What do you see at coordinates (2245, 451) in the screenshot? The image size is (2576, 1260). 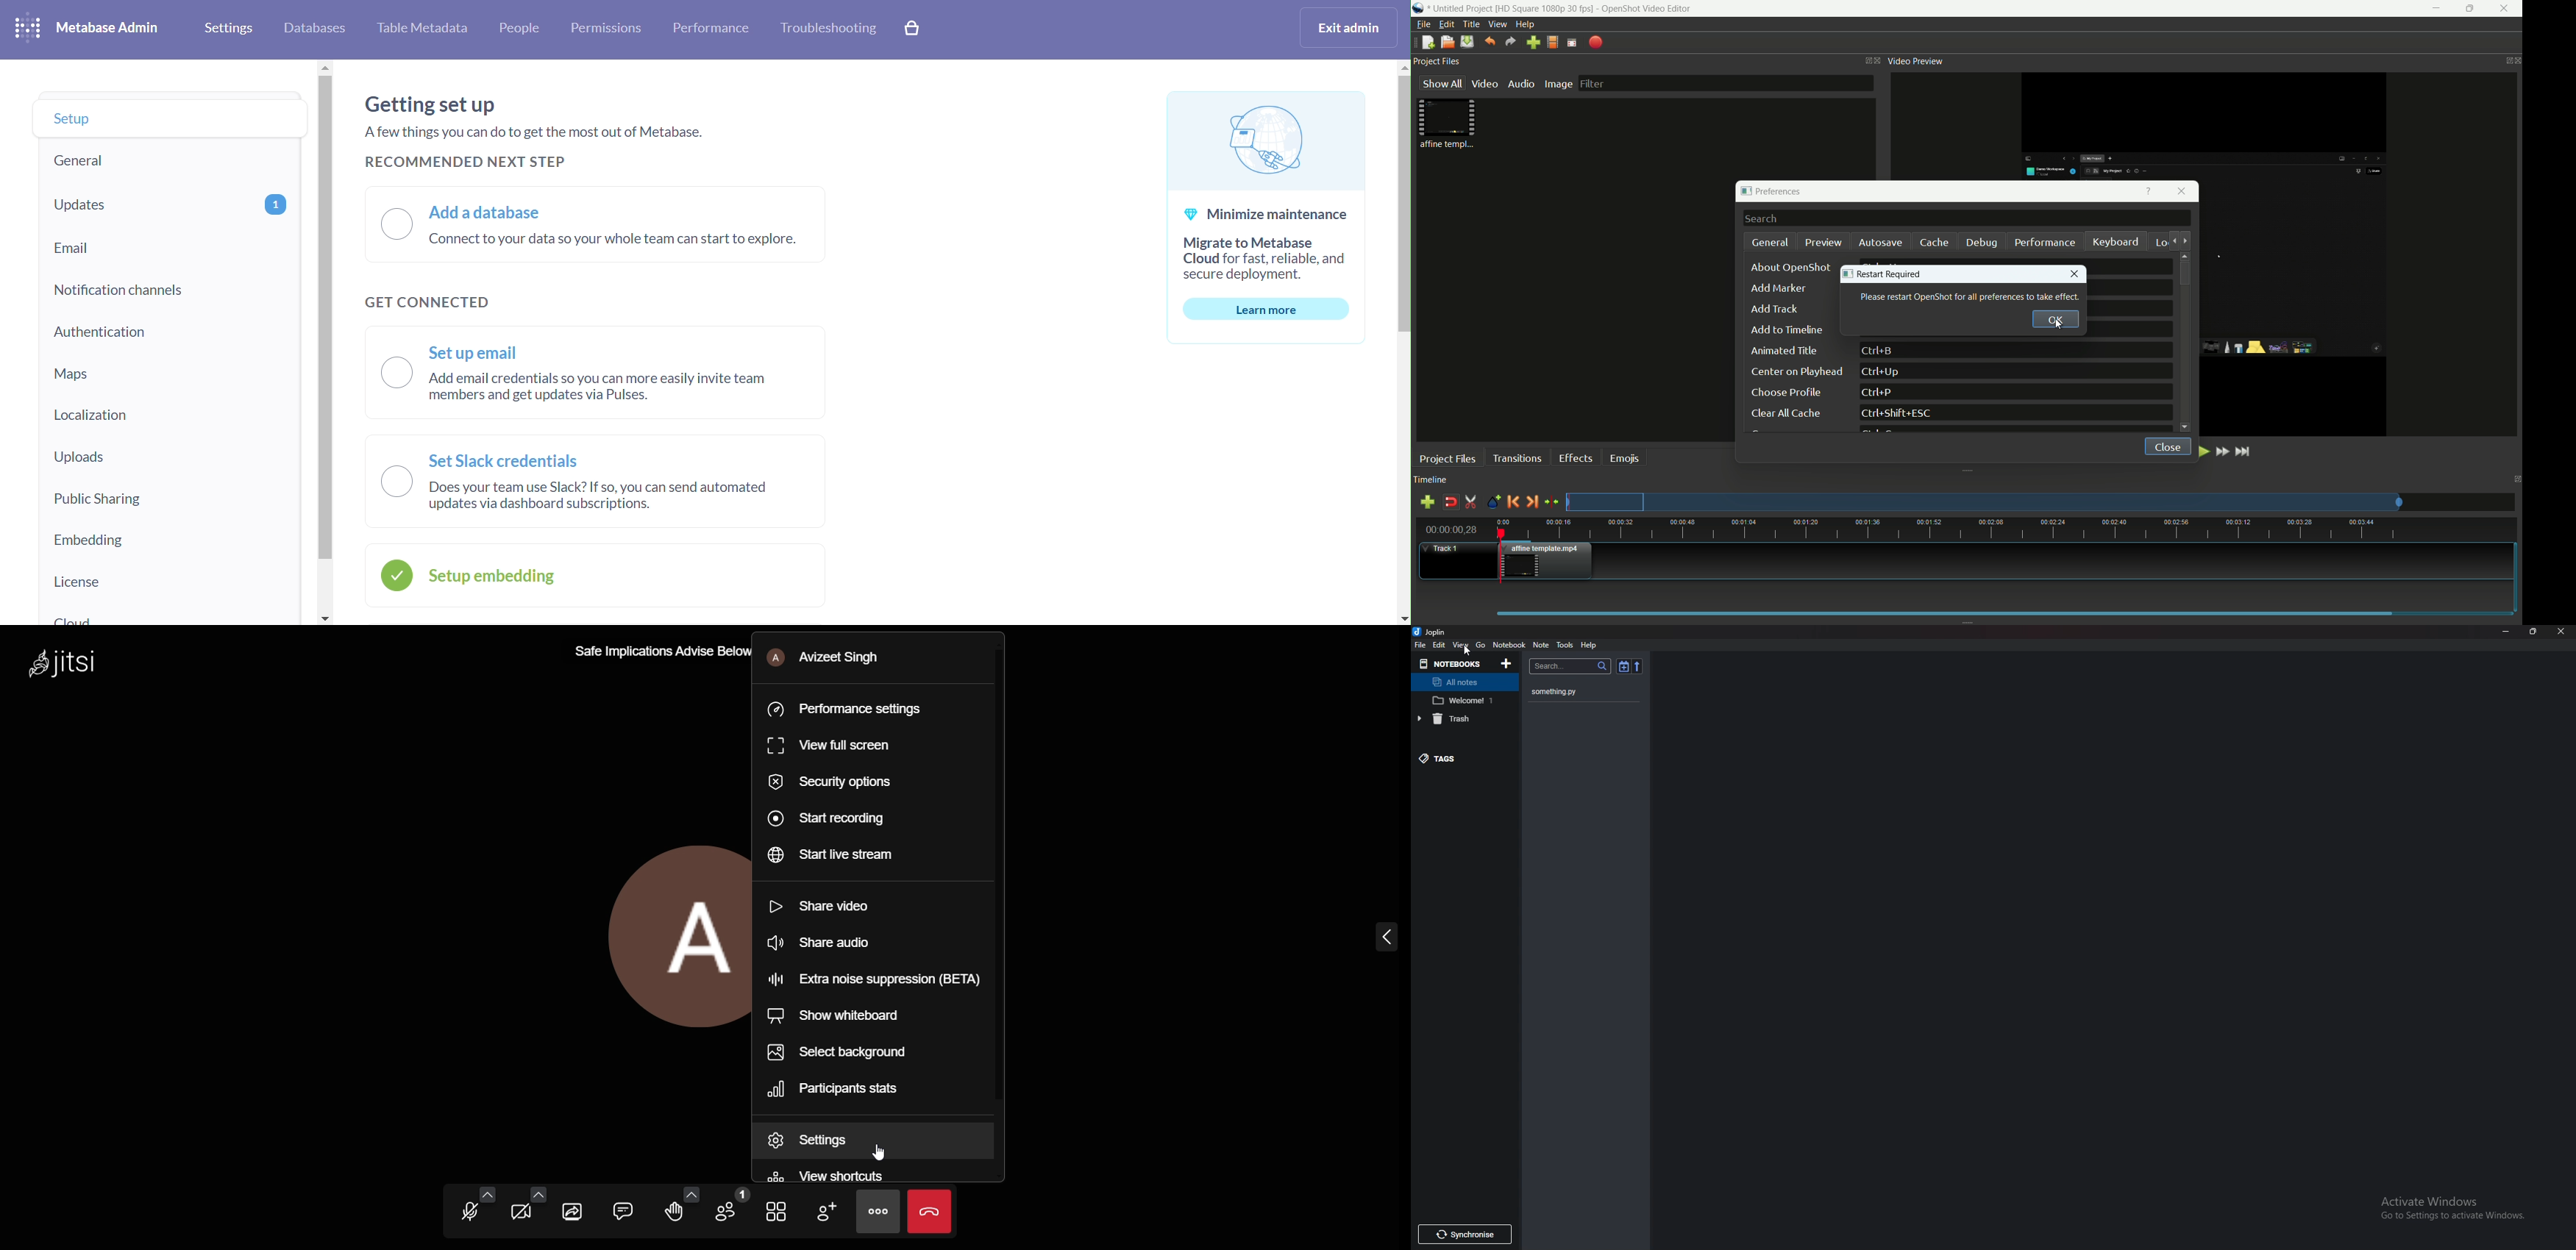 I see `jump to end` at bounding box center [2245, 451].